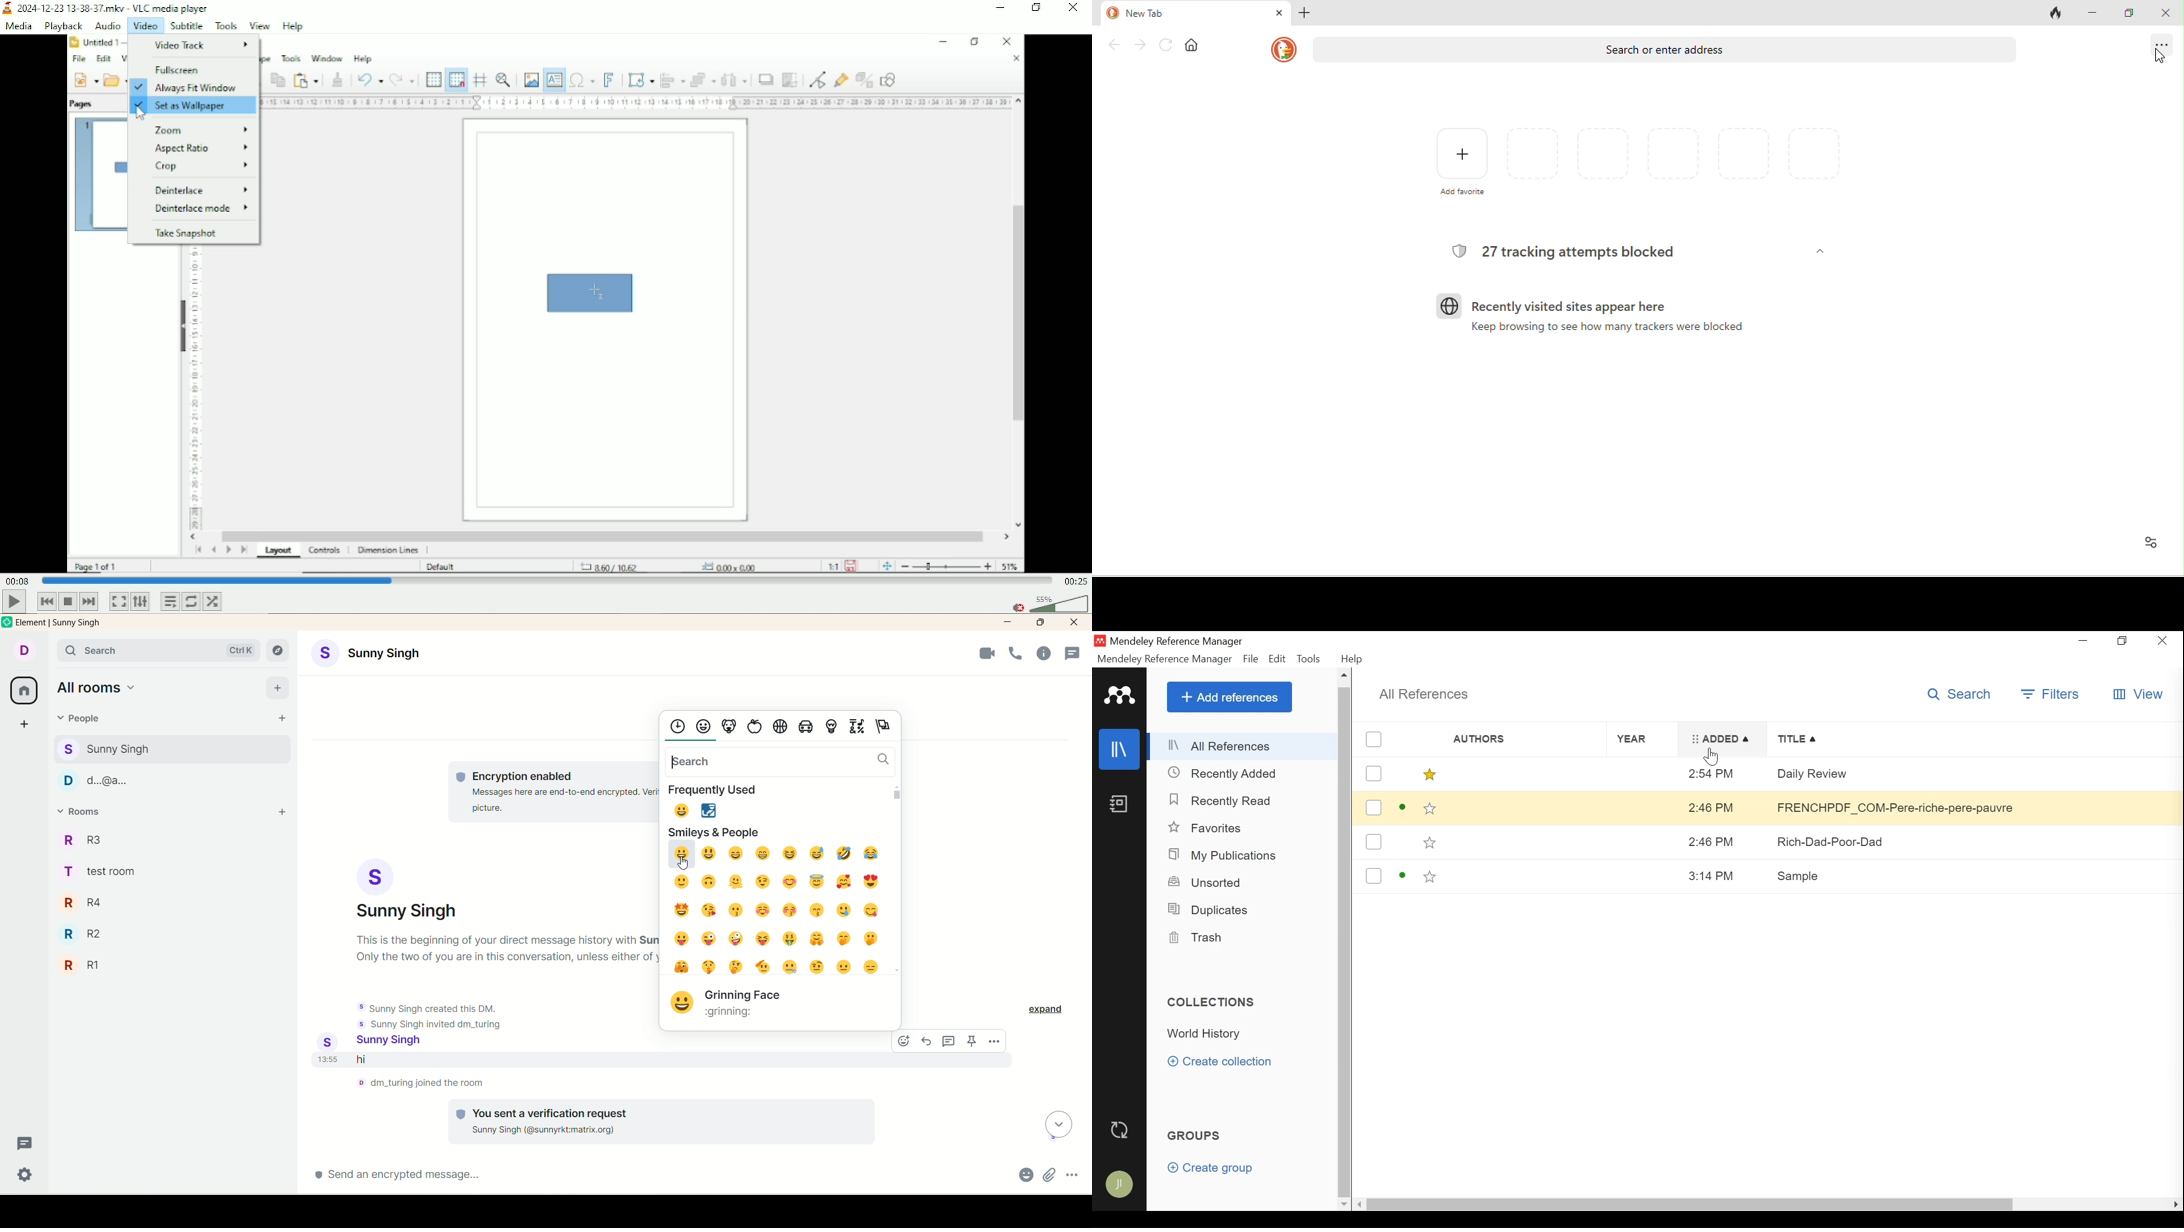 This screenshot has height=1232, width=2184. I want to click on Add References, so click(1229, 697).